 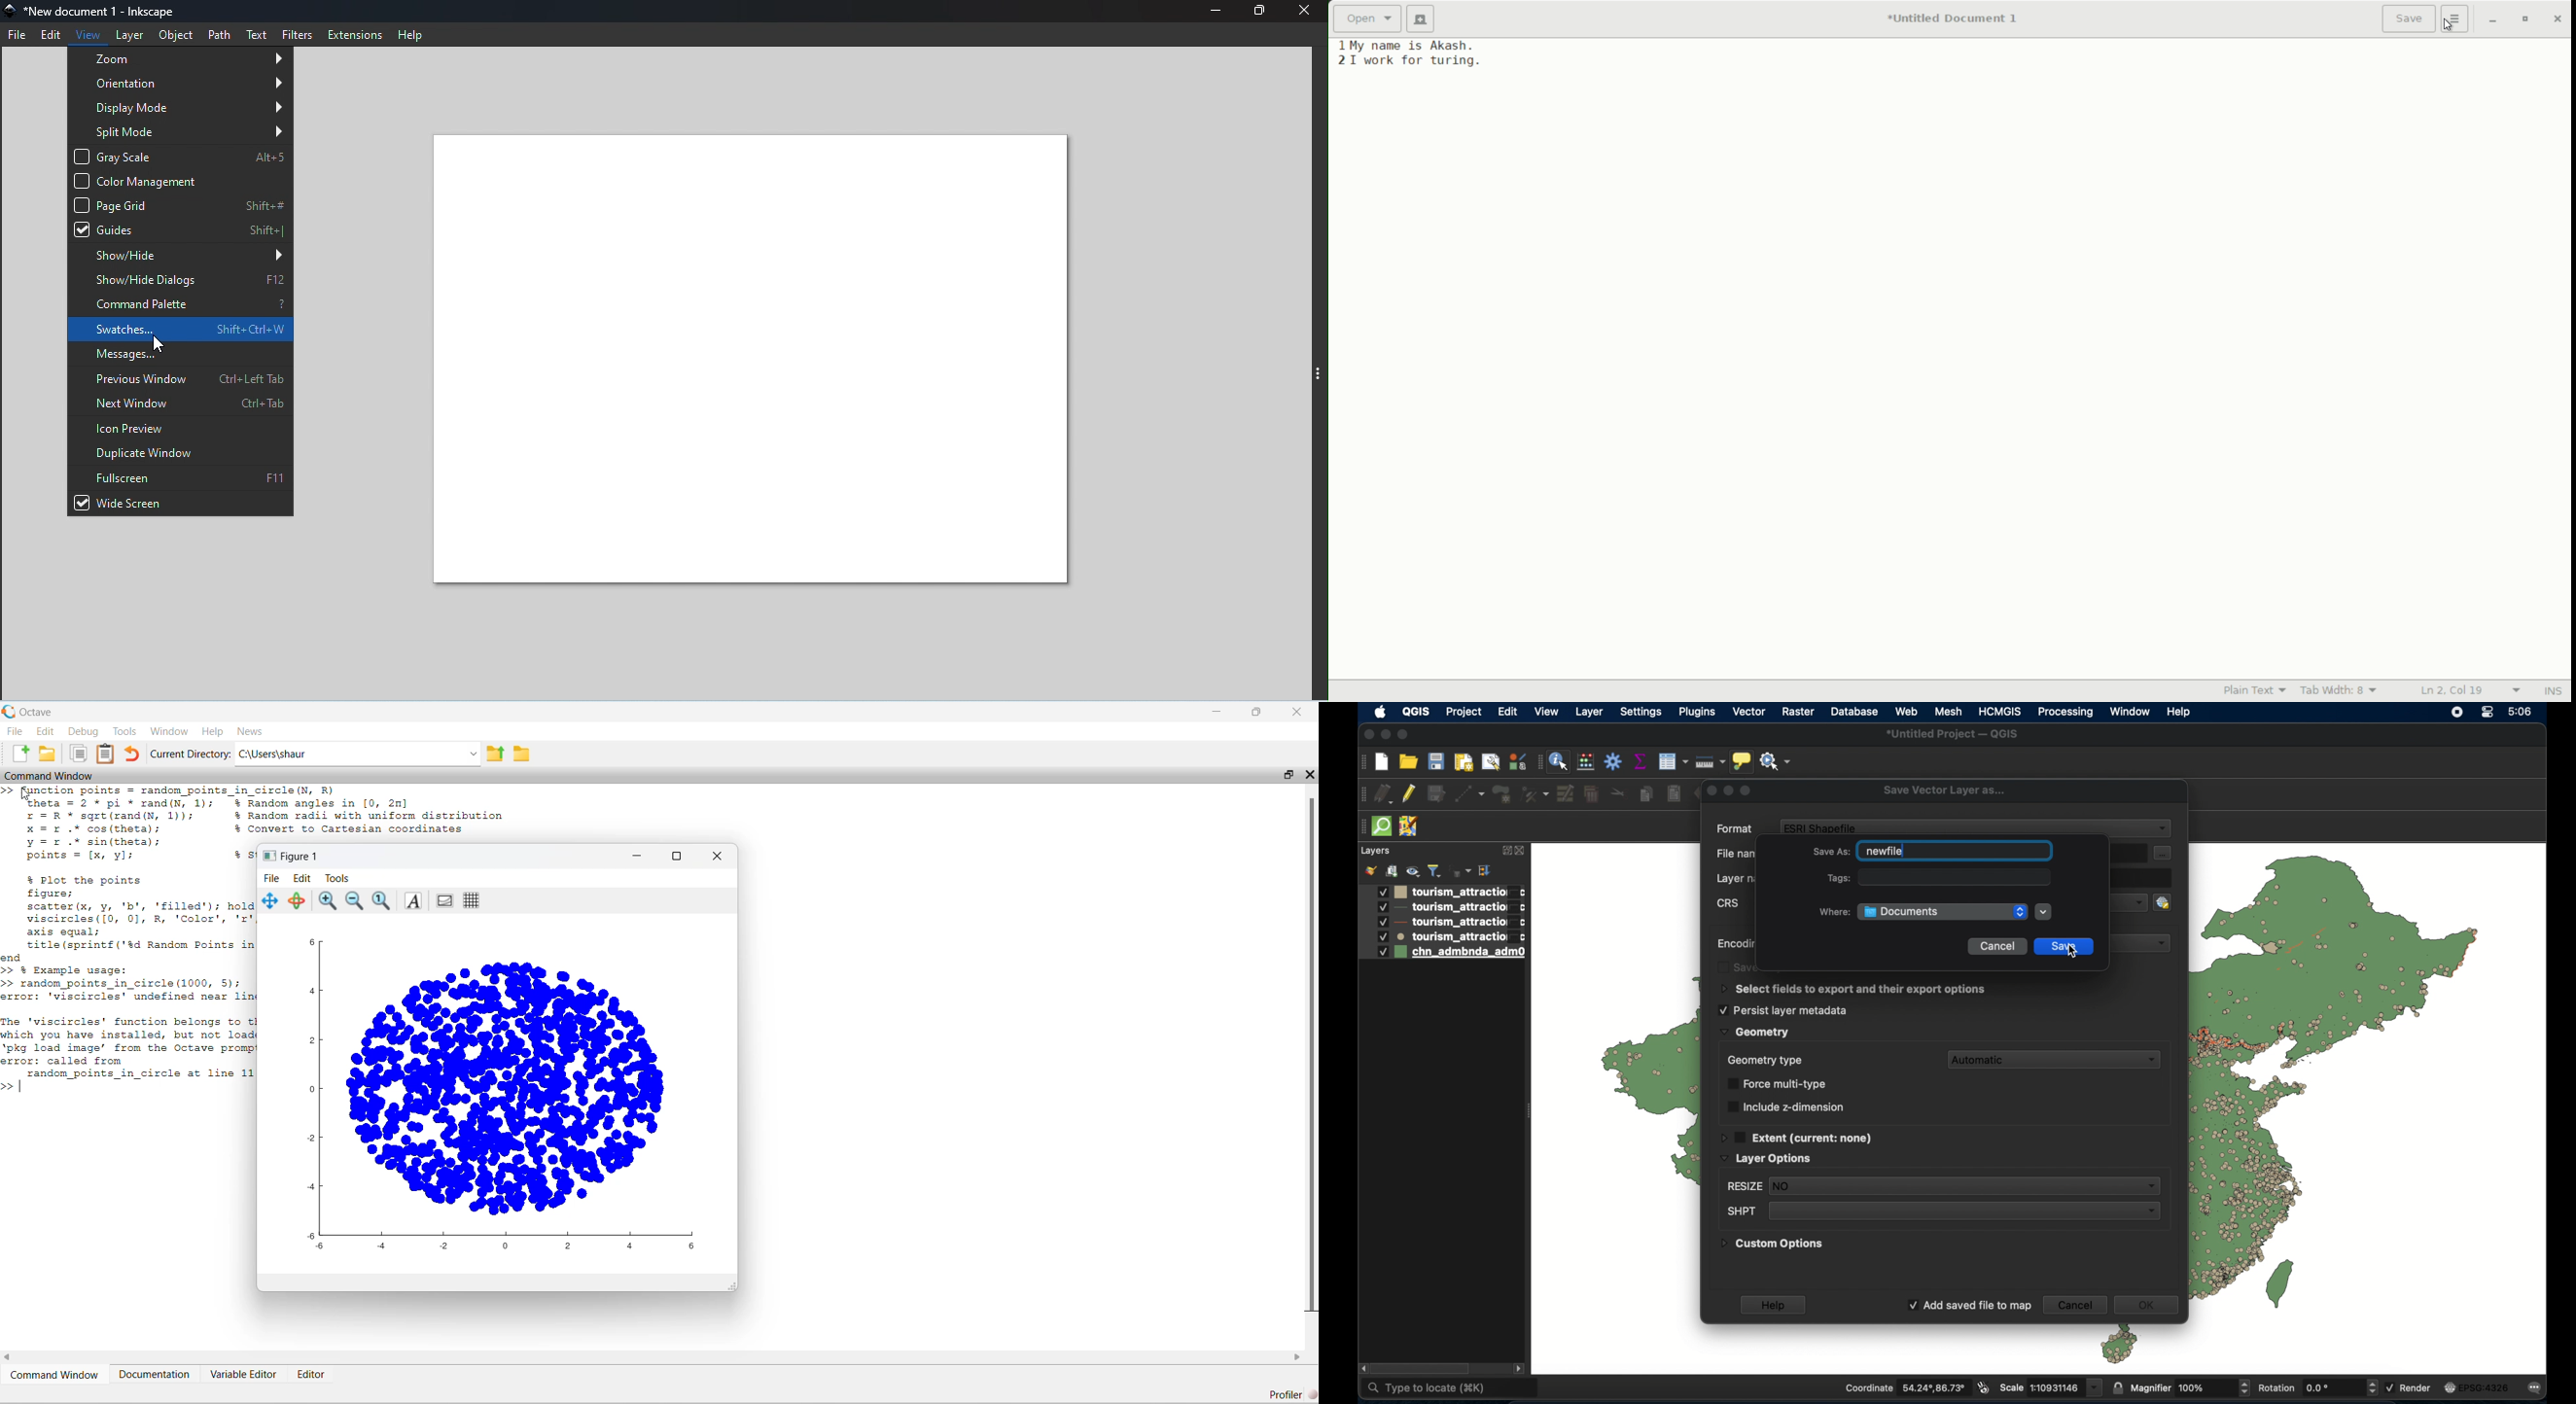 What do you see at coordinates (1955, 20) in the screenshot?
I see `*Untitled Document 1` at bounding box center [1955, 20].